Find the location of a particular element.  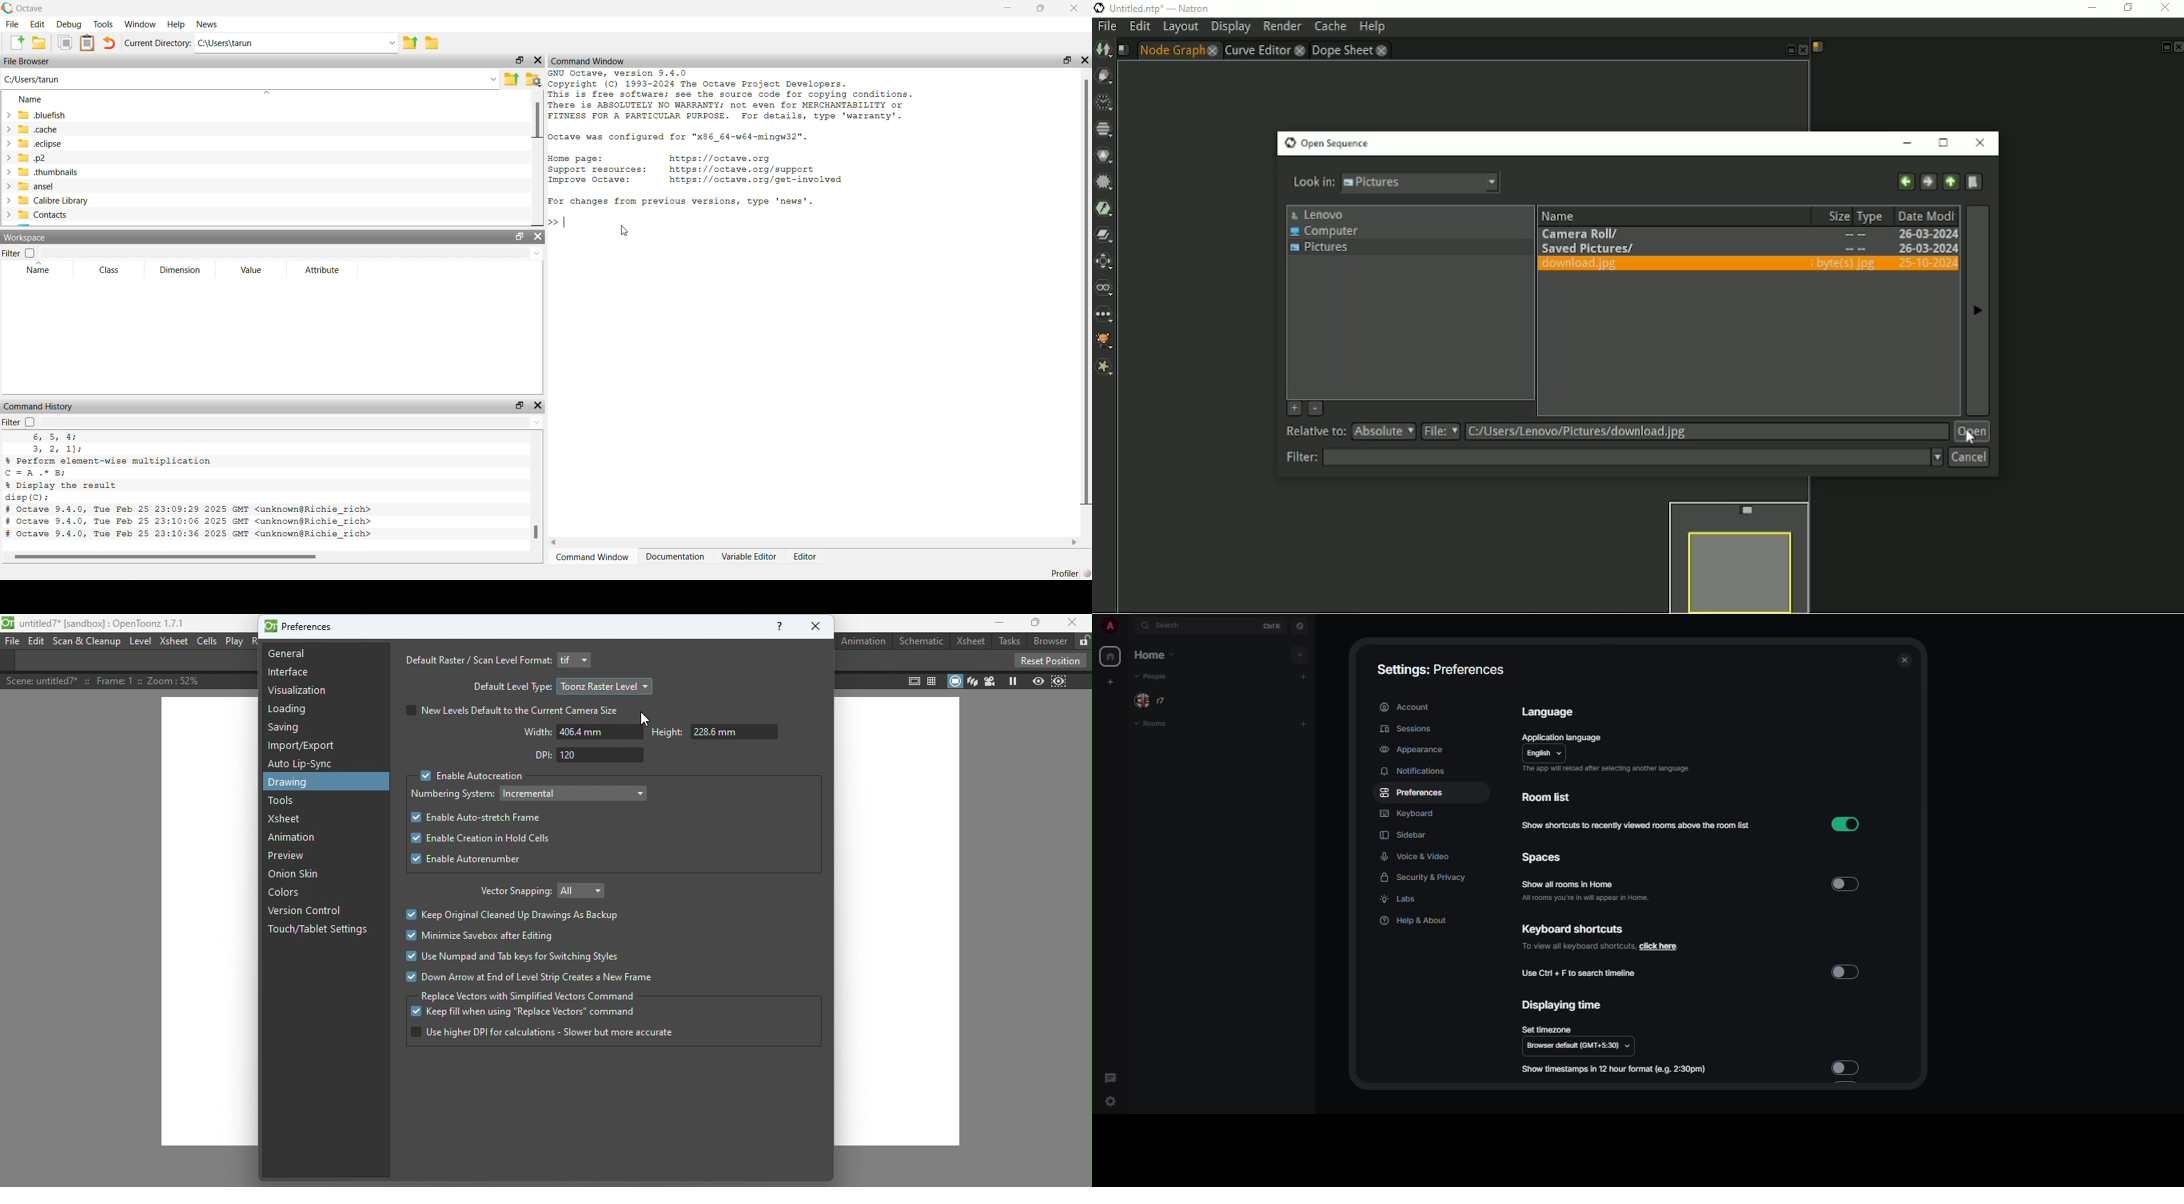

Interface is located at coordinates (288, 674).